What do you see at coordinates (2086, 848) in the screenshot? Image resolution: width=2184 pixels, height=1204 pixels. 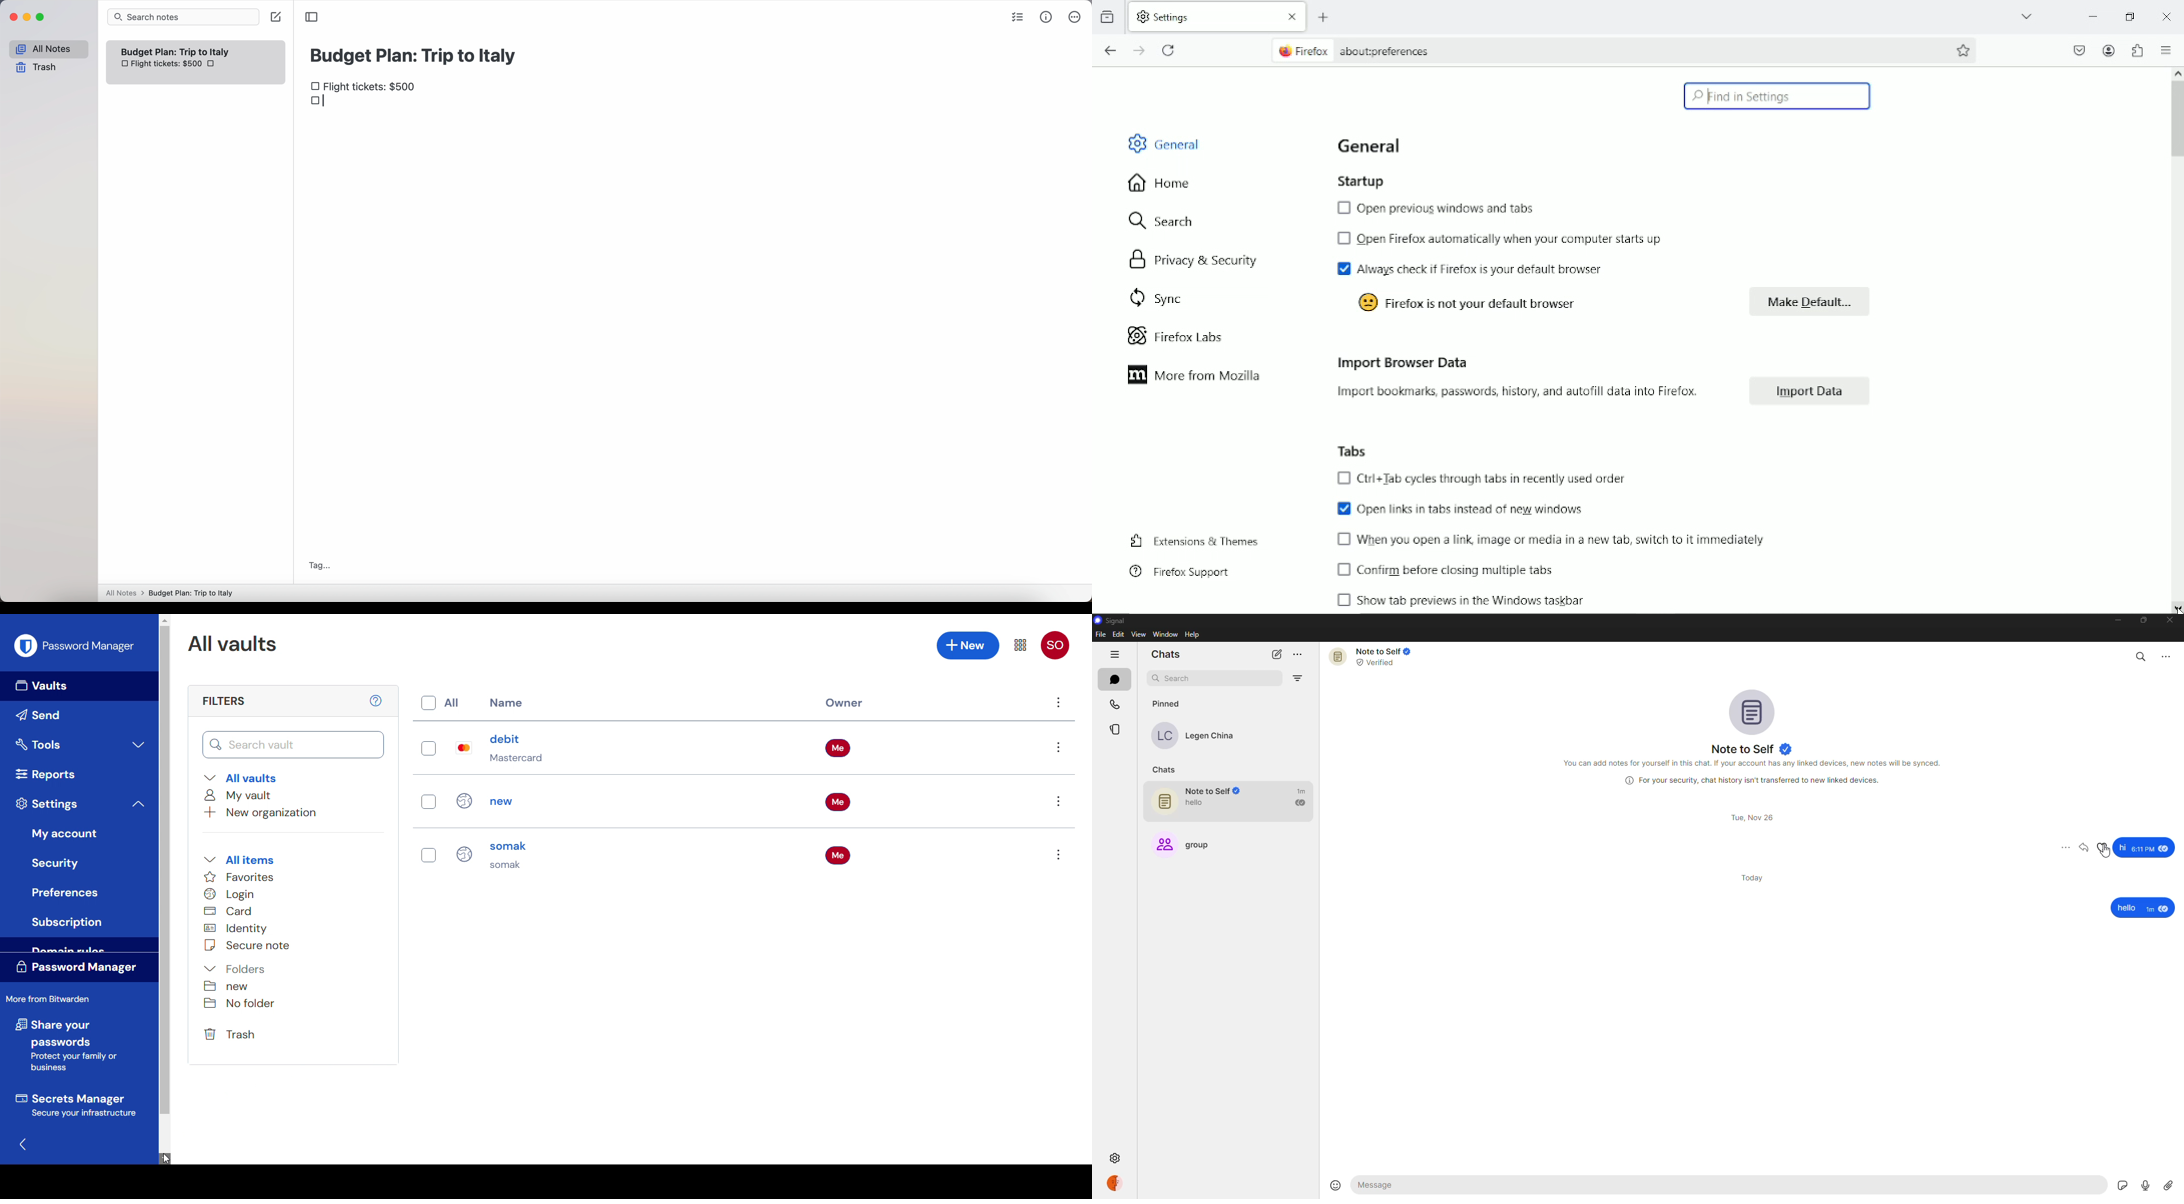 I see `reply` at bounding box center [2086, 848].